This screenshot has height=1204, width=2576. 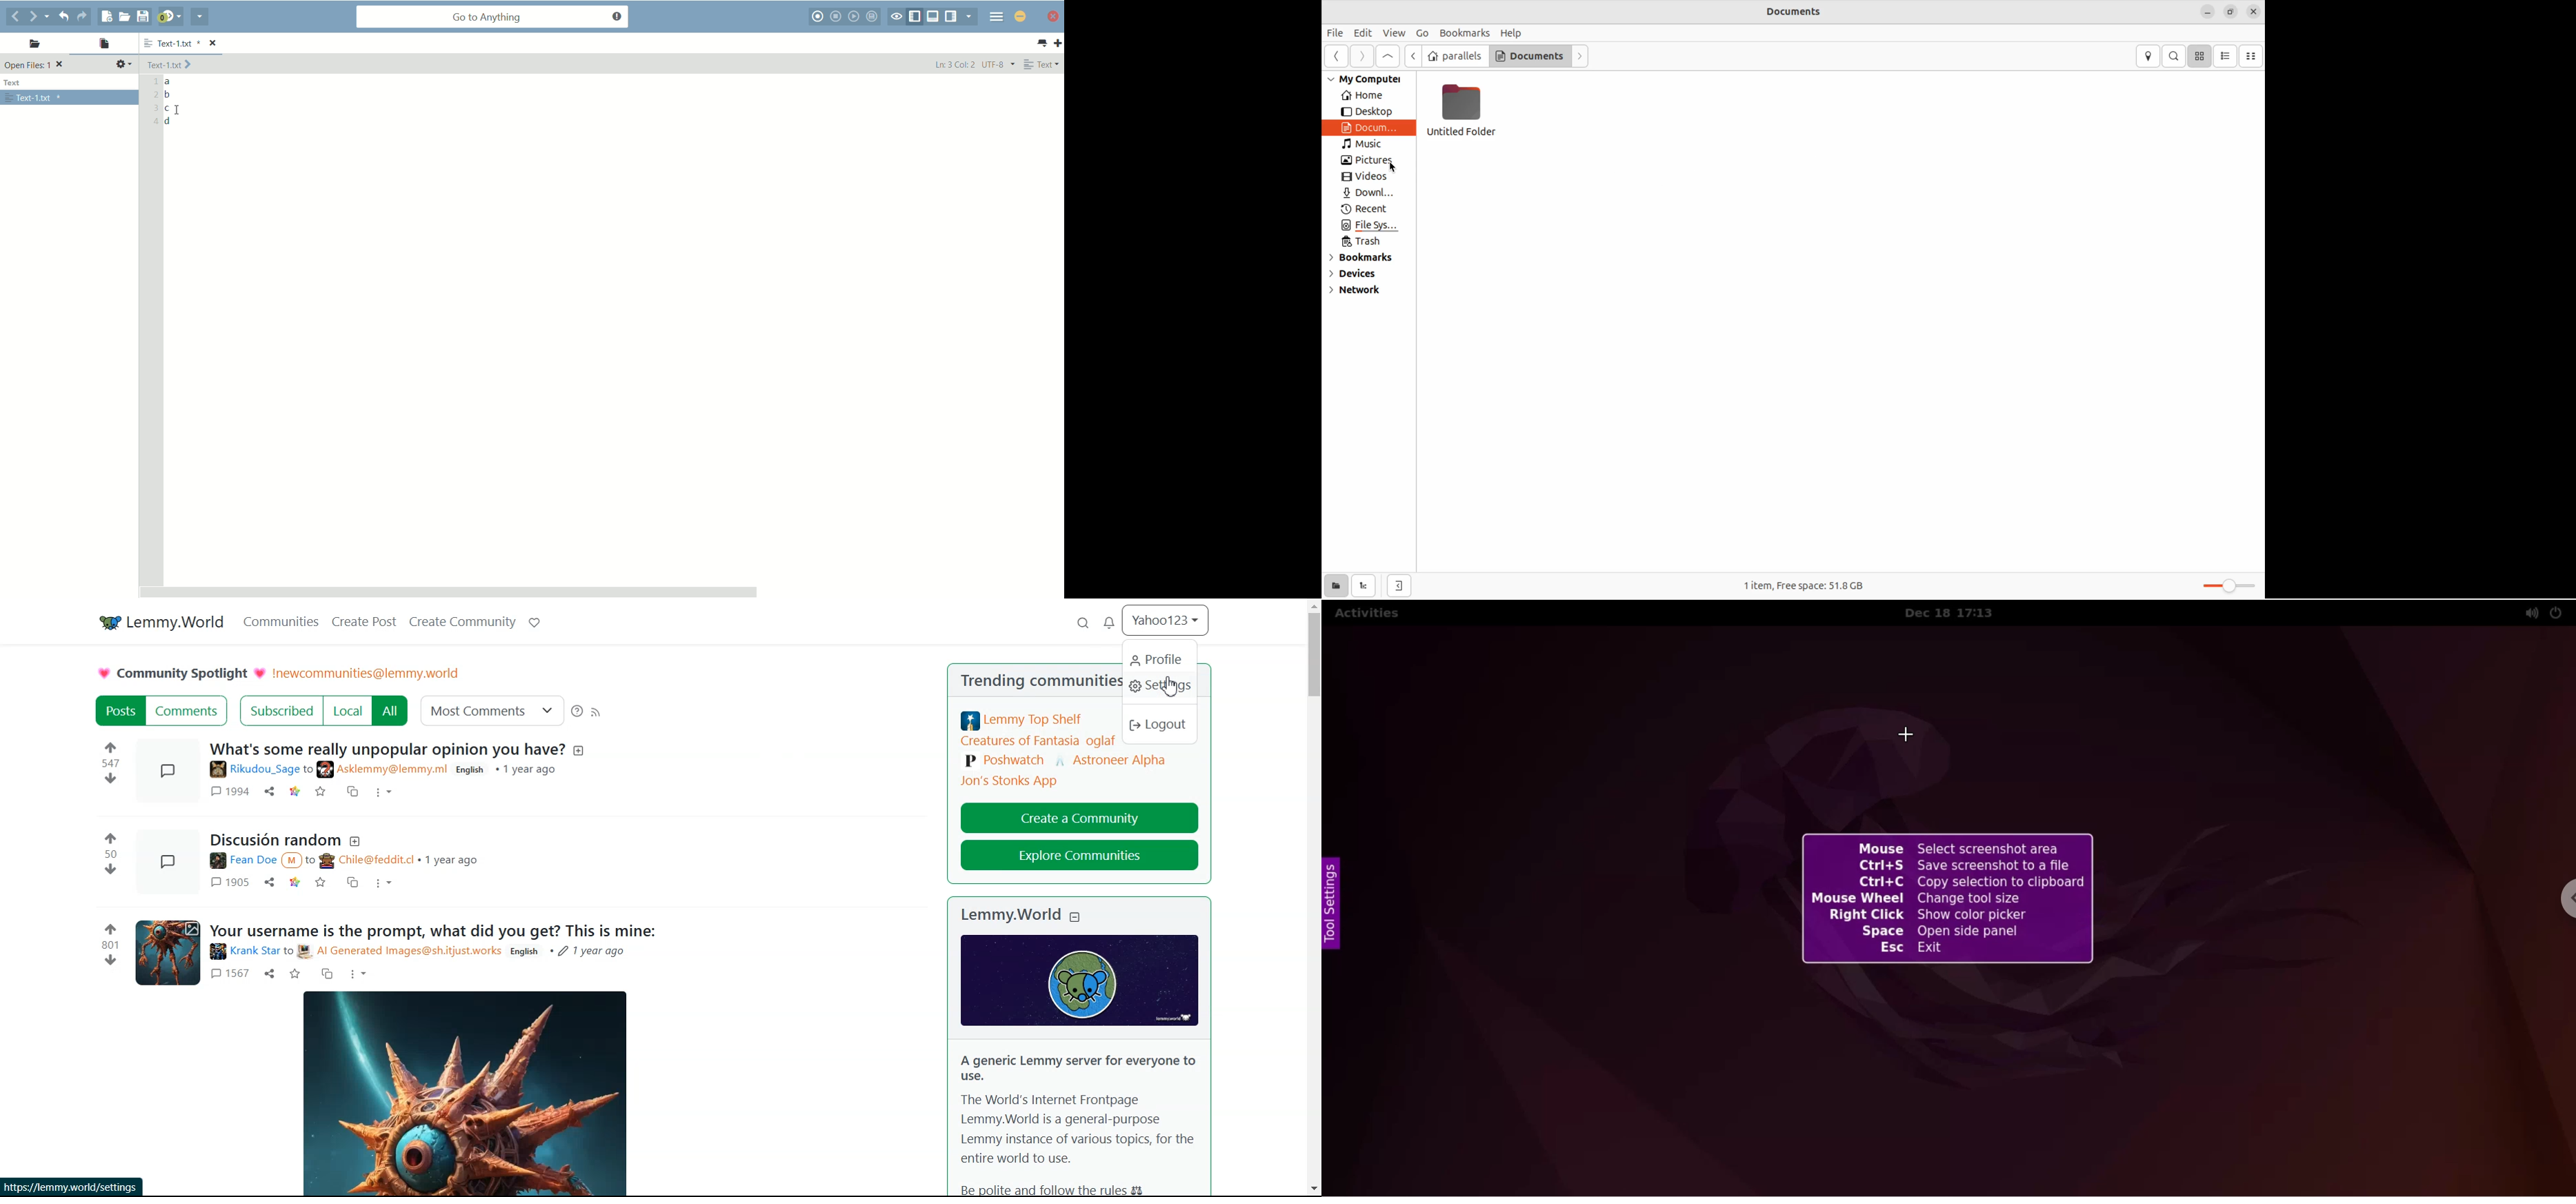 What do you see at coordinates (1394, 32) in the screenshot?
I see `View` at bounding box center [1394, 32].